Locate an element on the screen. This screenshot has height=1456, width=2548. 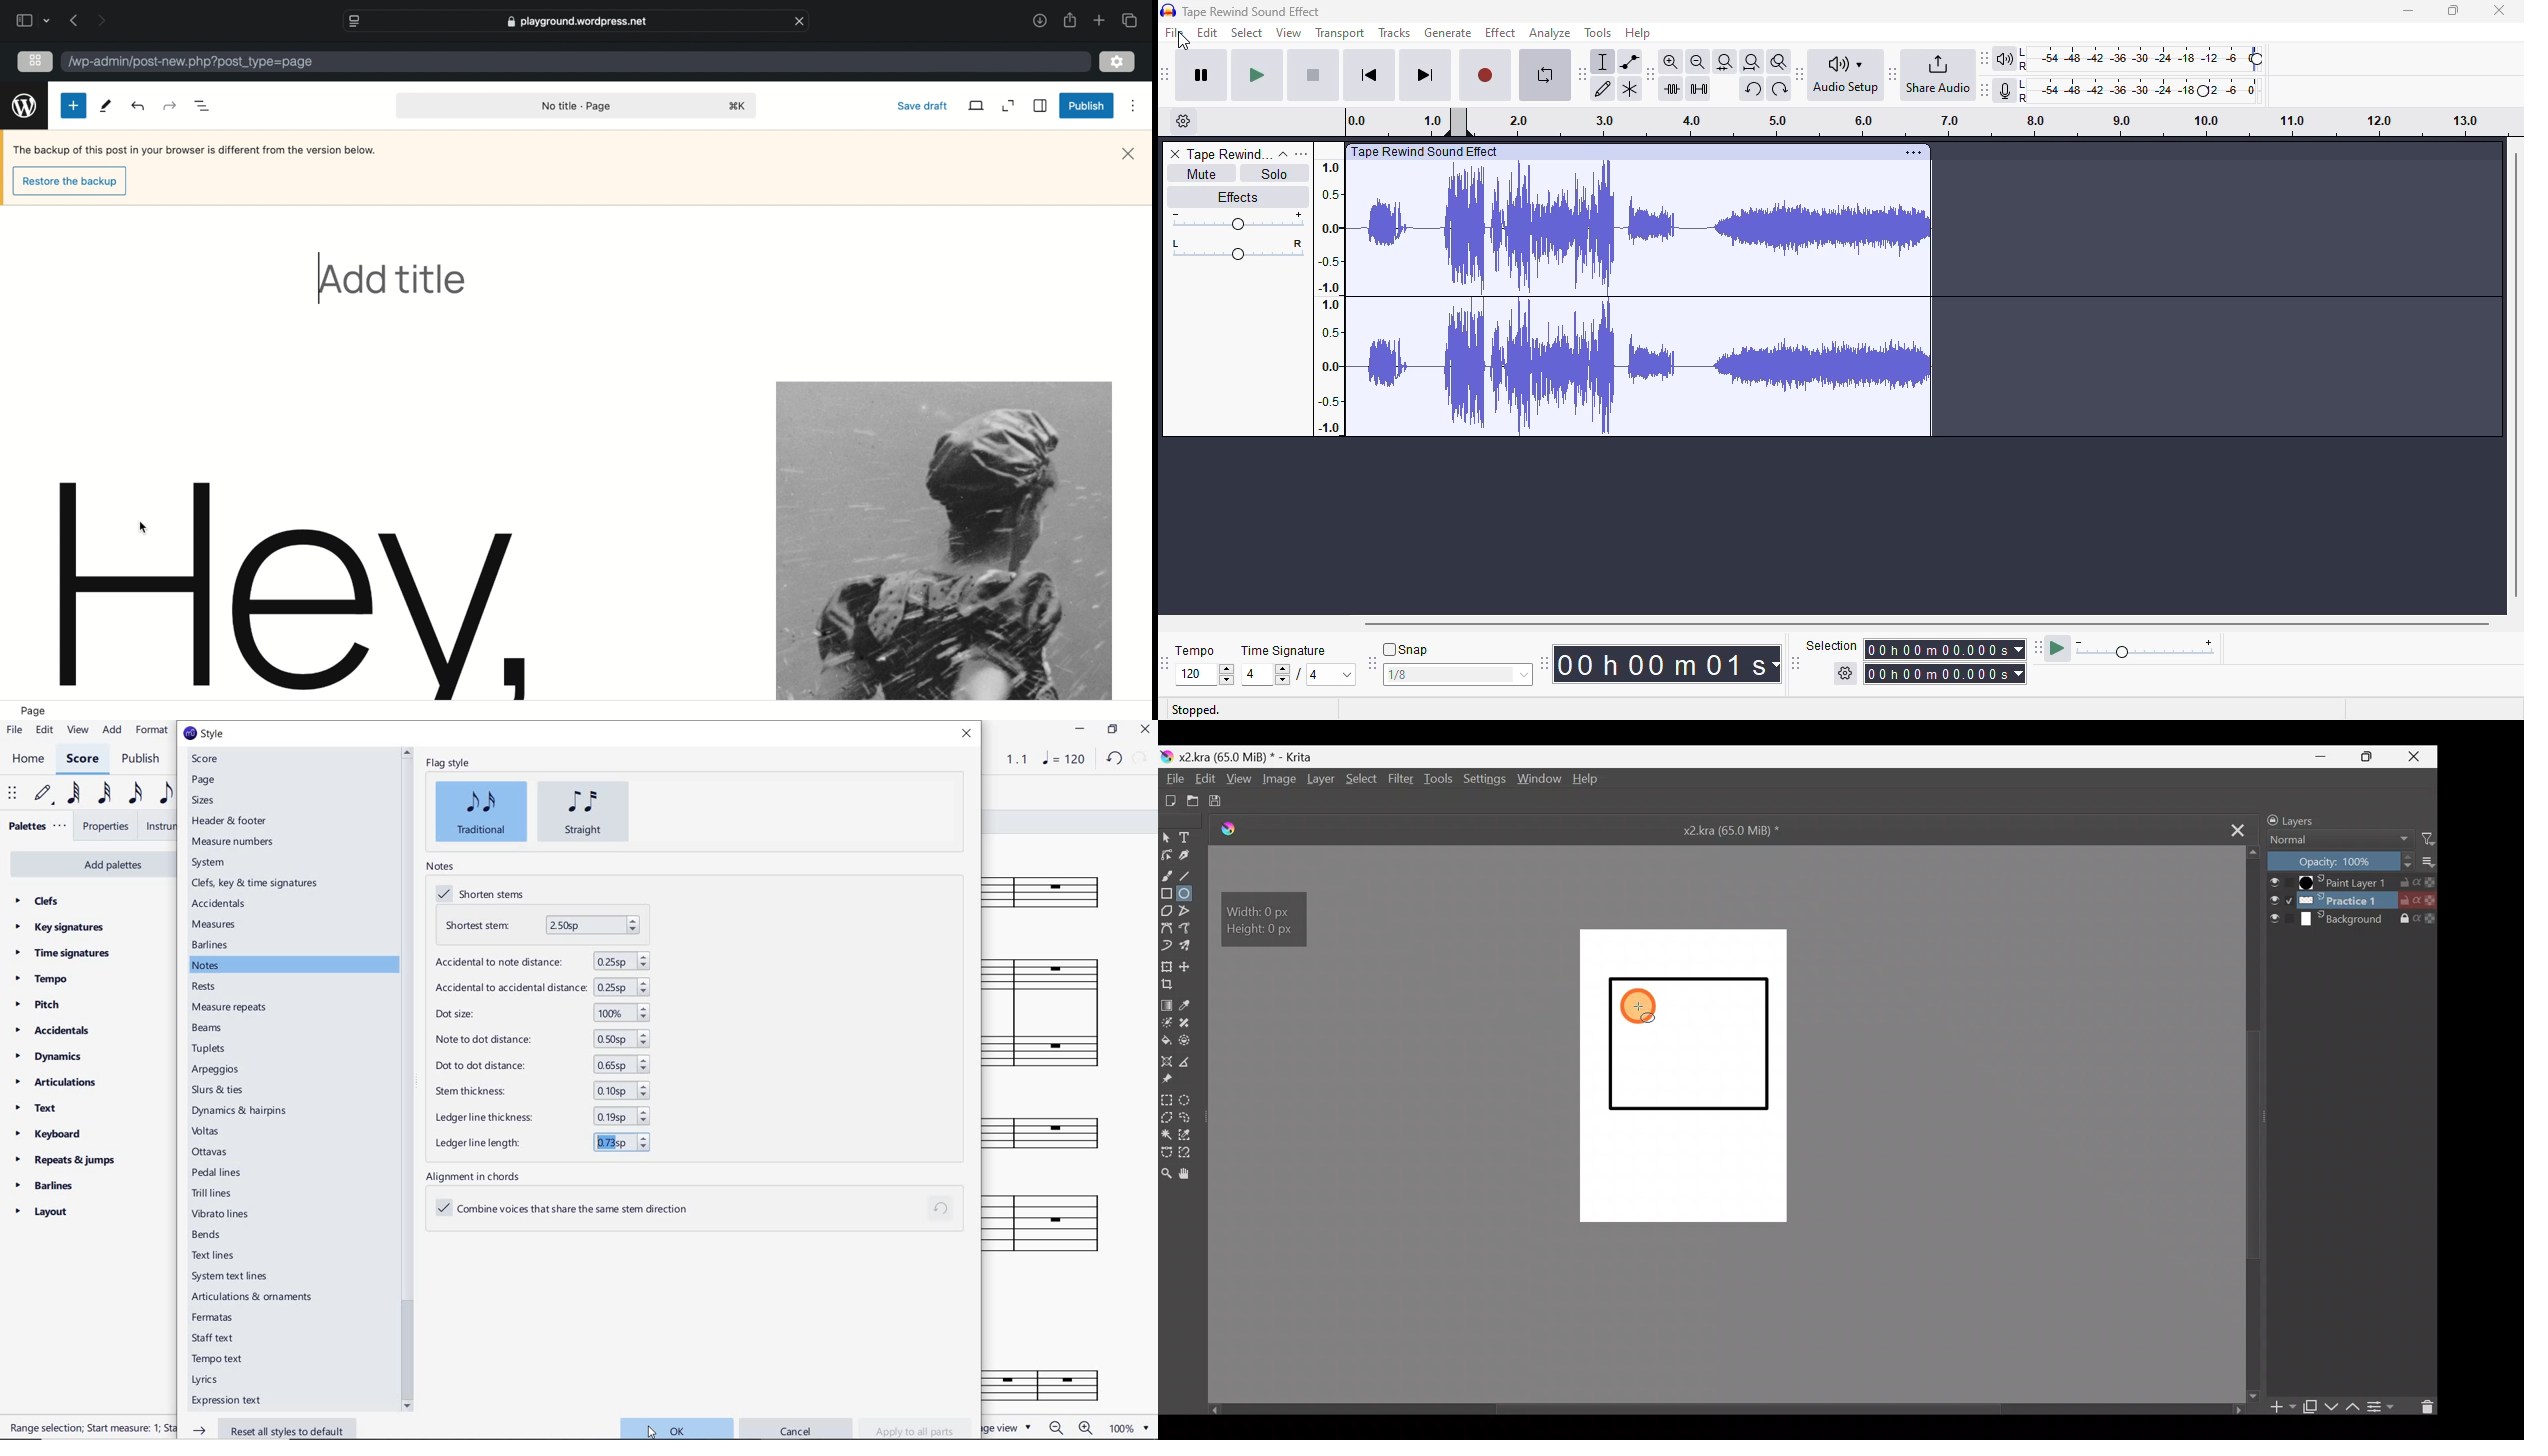
Instrument: Electric guitar is located at coordinates (1059, 1223).